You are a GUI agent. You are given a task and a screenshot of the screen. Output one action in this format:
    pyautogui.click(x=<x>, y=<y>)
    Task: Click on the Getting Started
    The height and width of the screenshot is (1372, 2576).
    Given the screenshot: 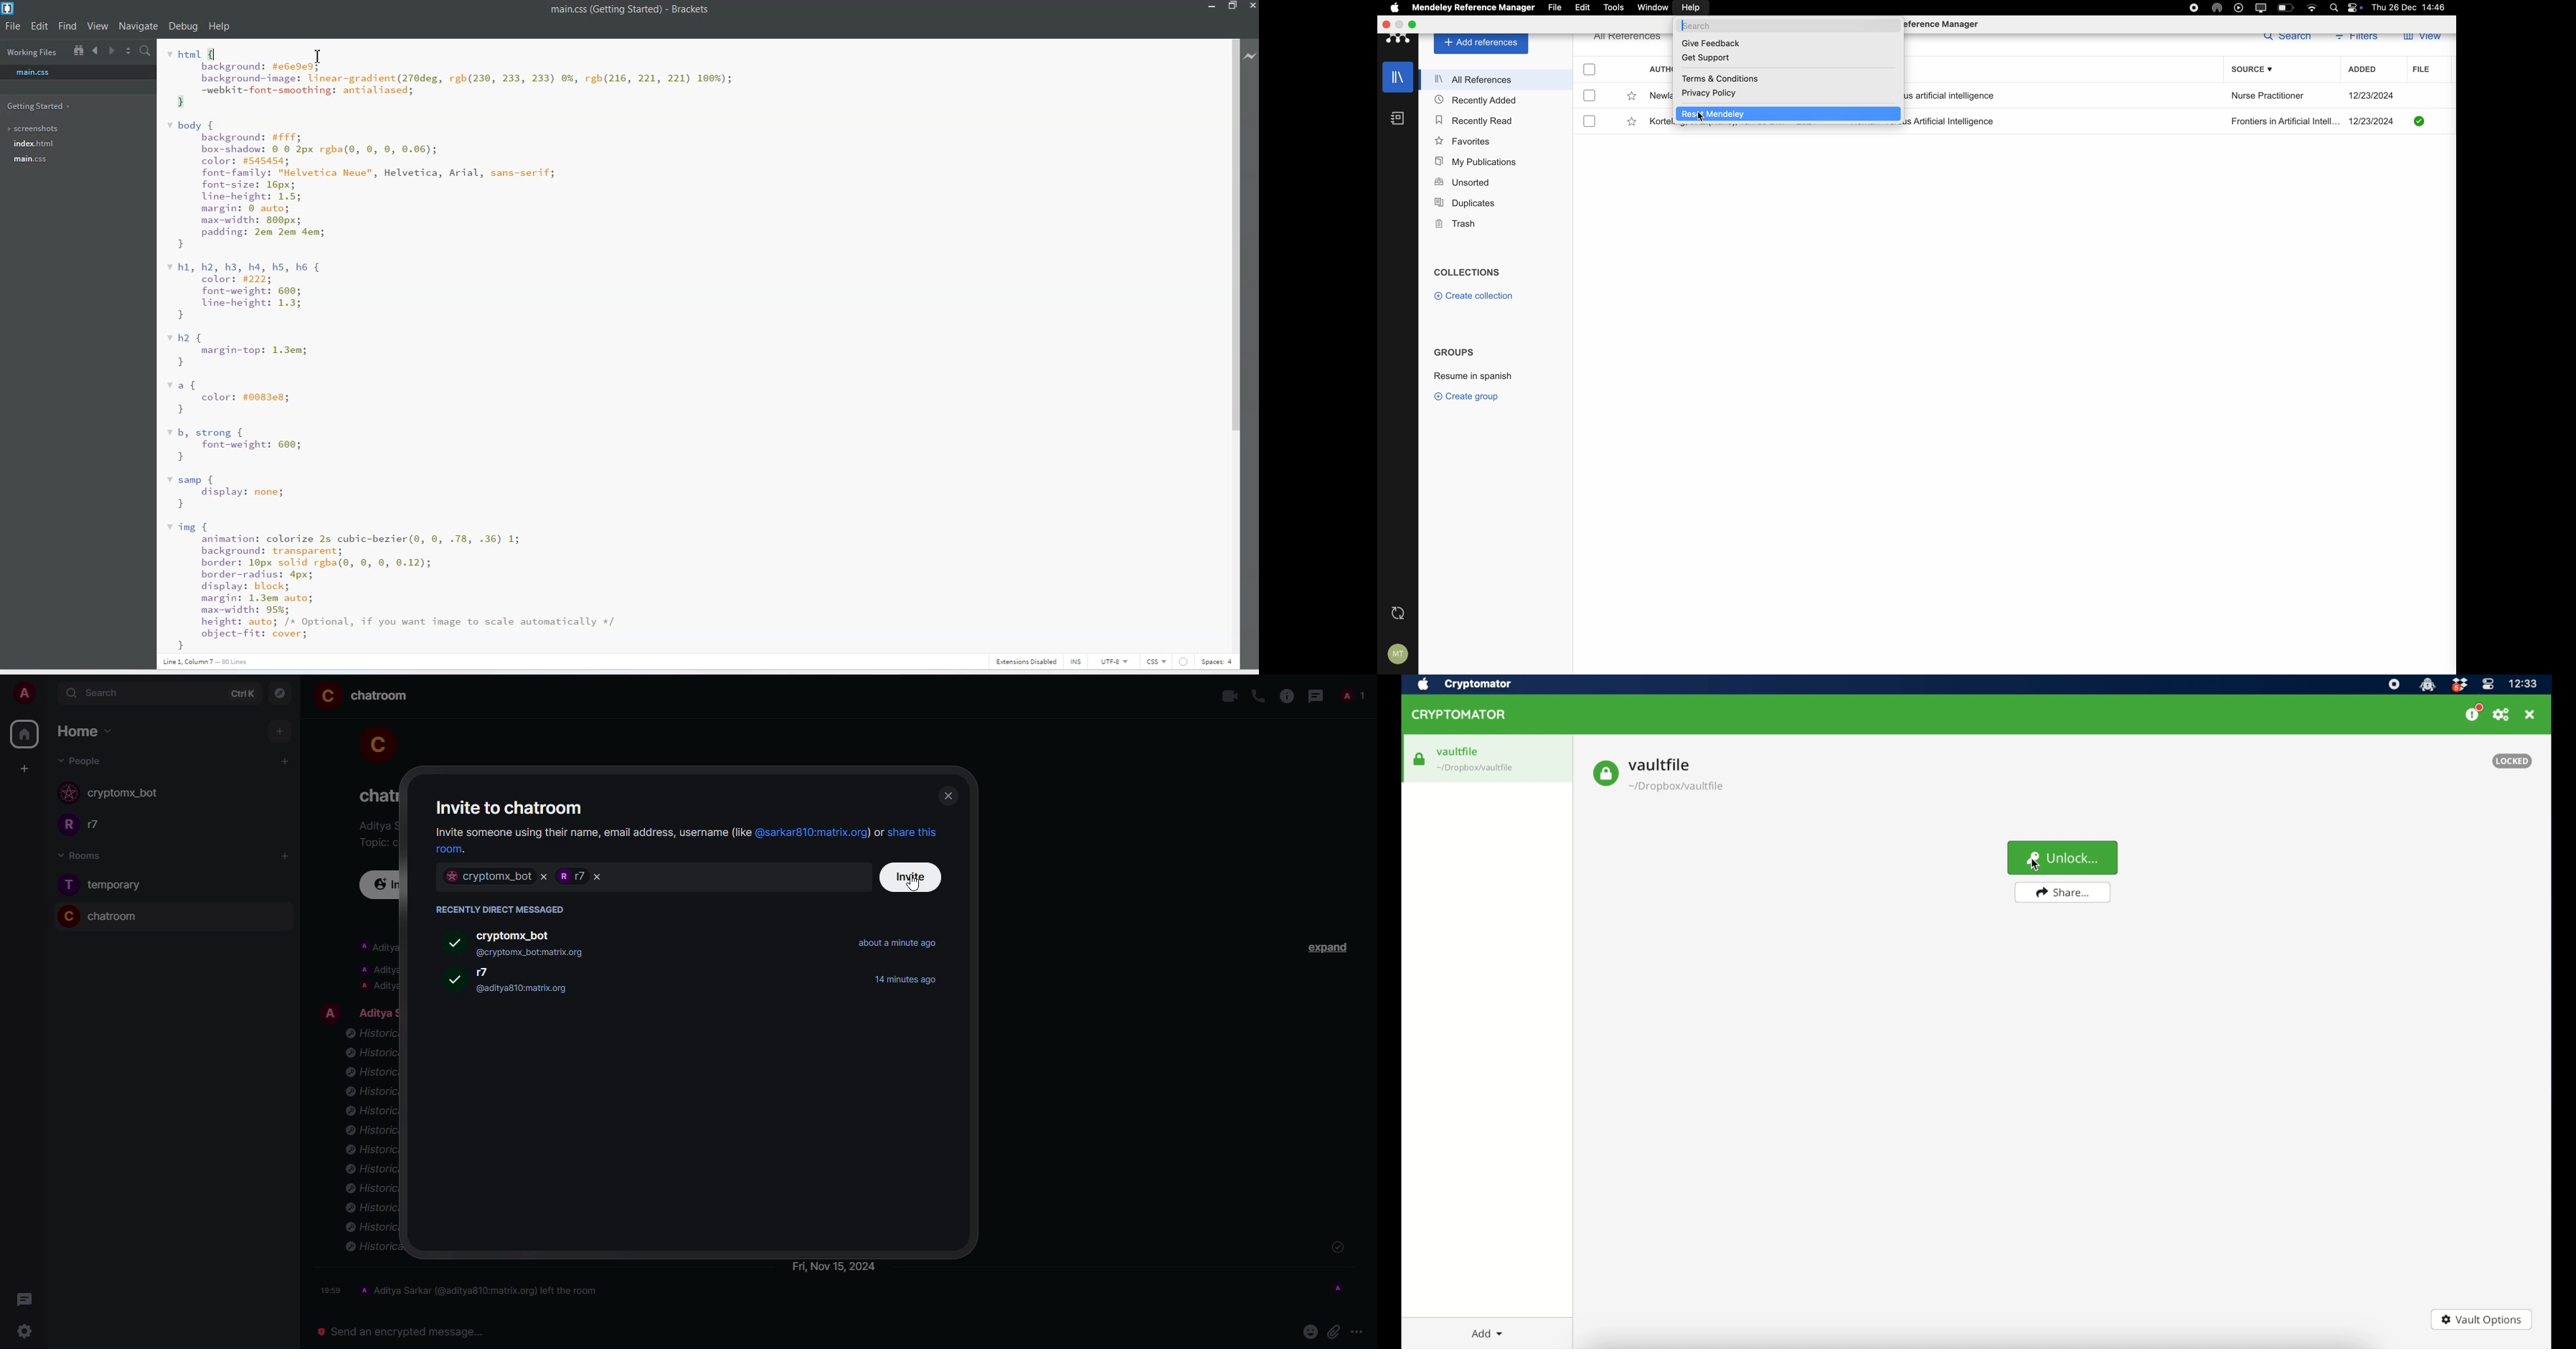 What is the action you would take?
    pyautogui.click(x=40, y=106)
    